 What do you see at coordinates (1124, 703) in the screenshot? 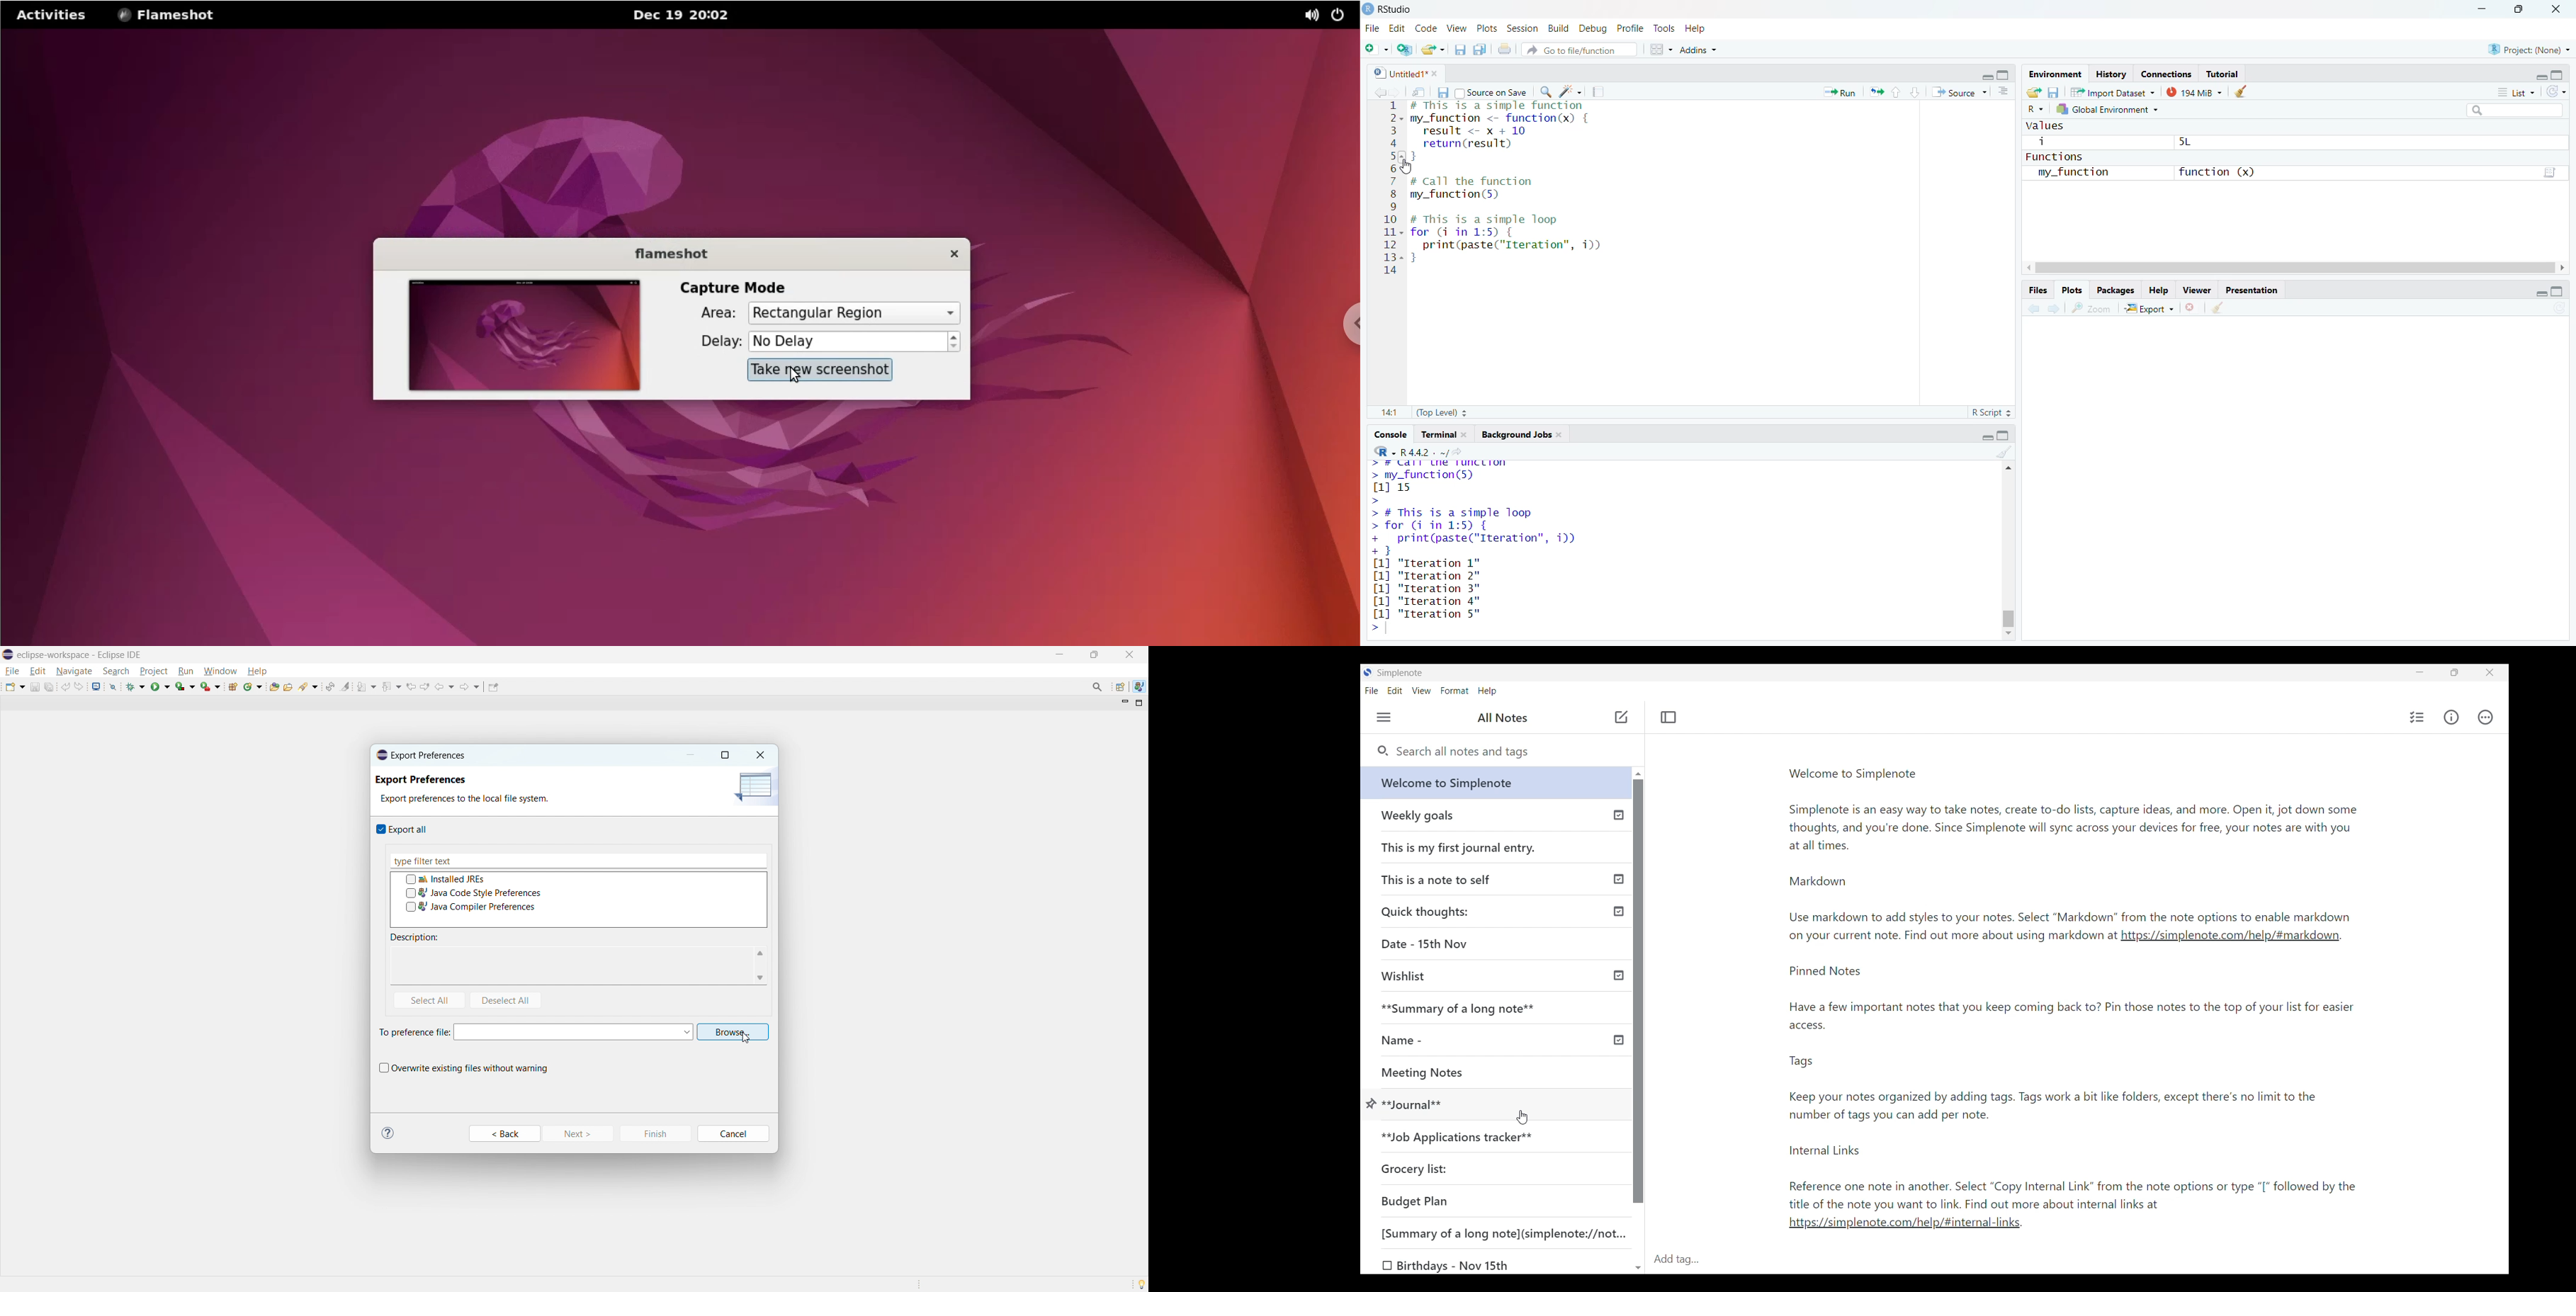
I see `minimize view` at bounding box center [1124, 703].